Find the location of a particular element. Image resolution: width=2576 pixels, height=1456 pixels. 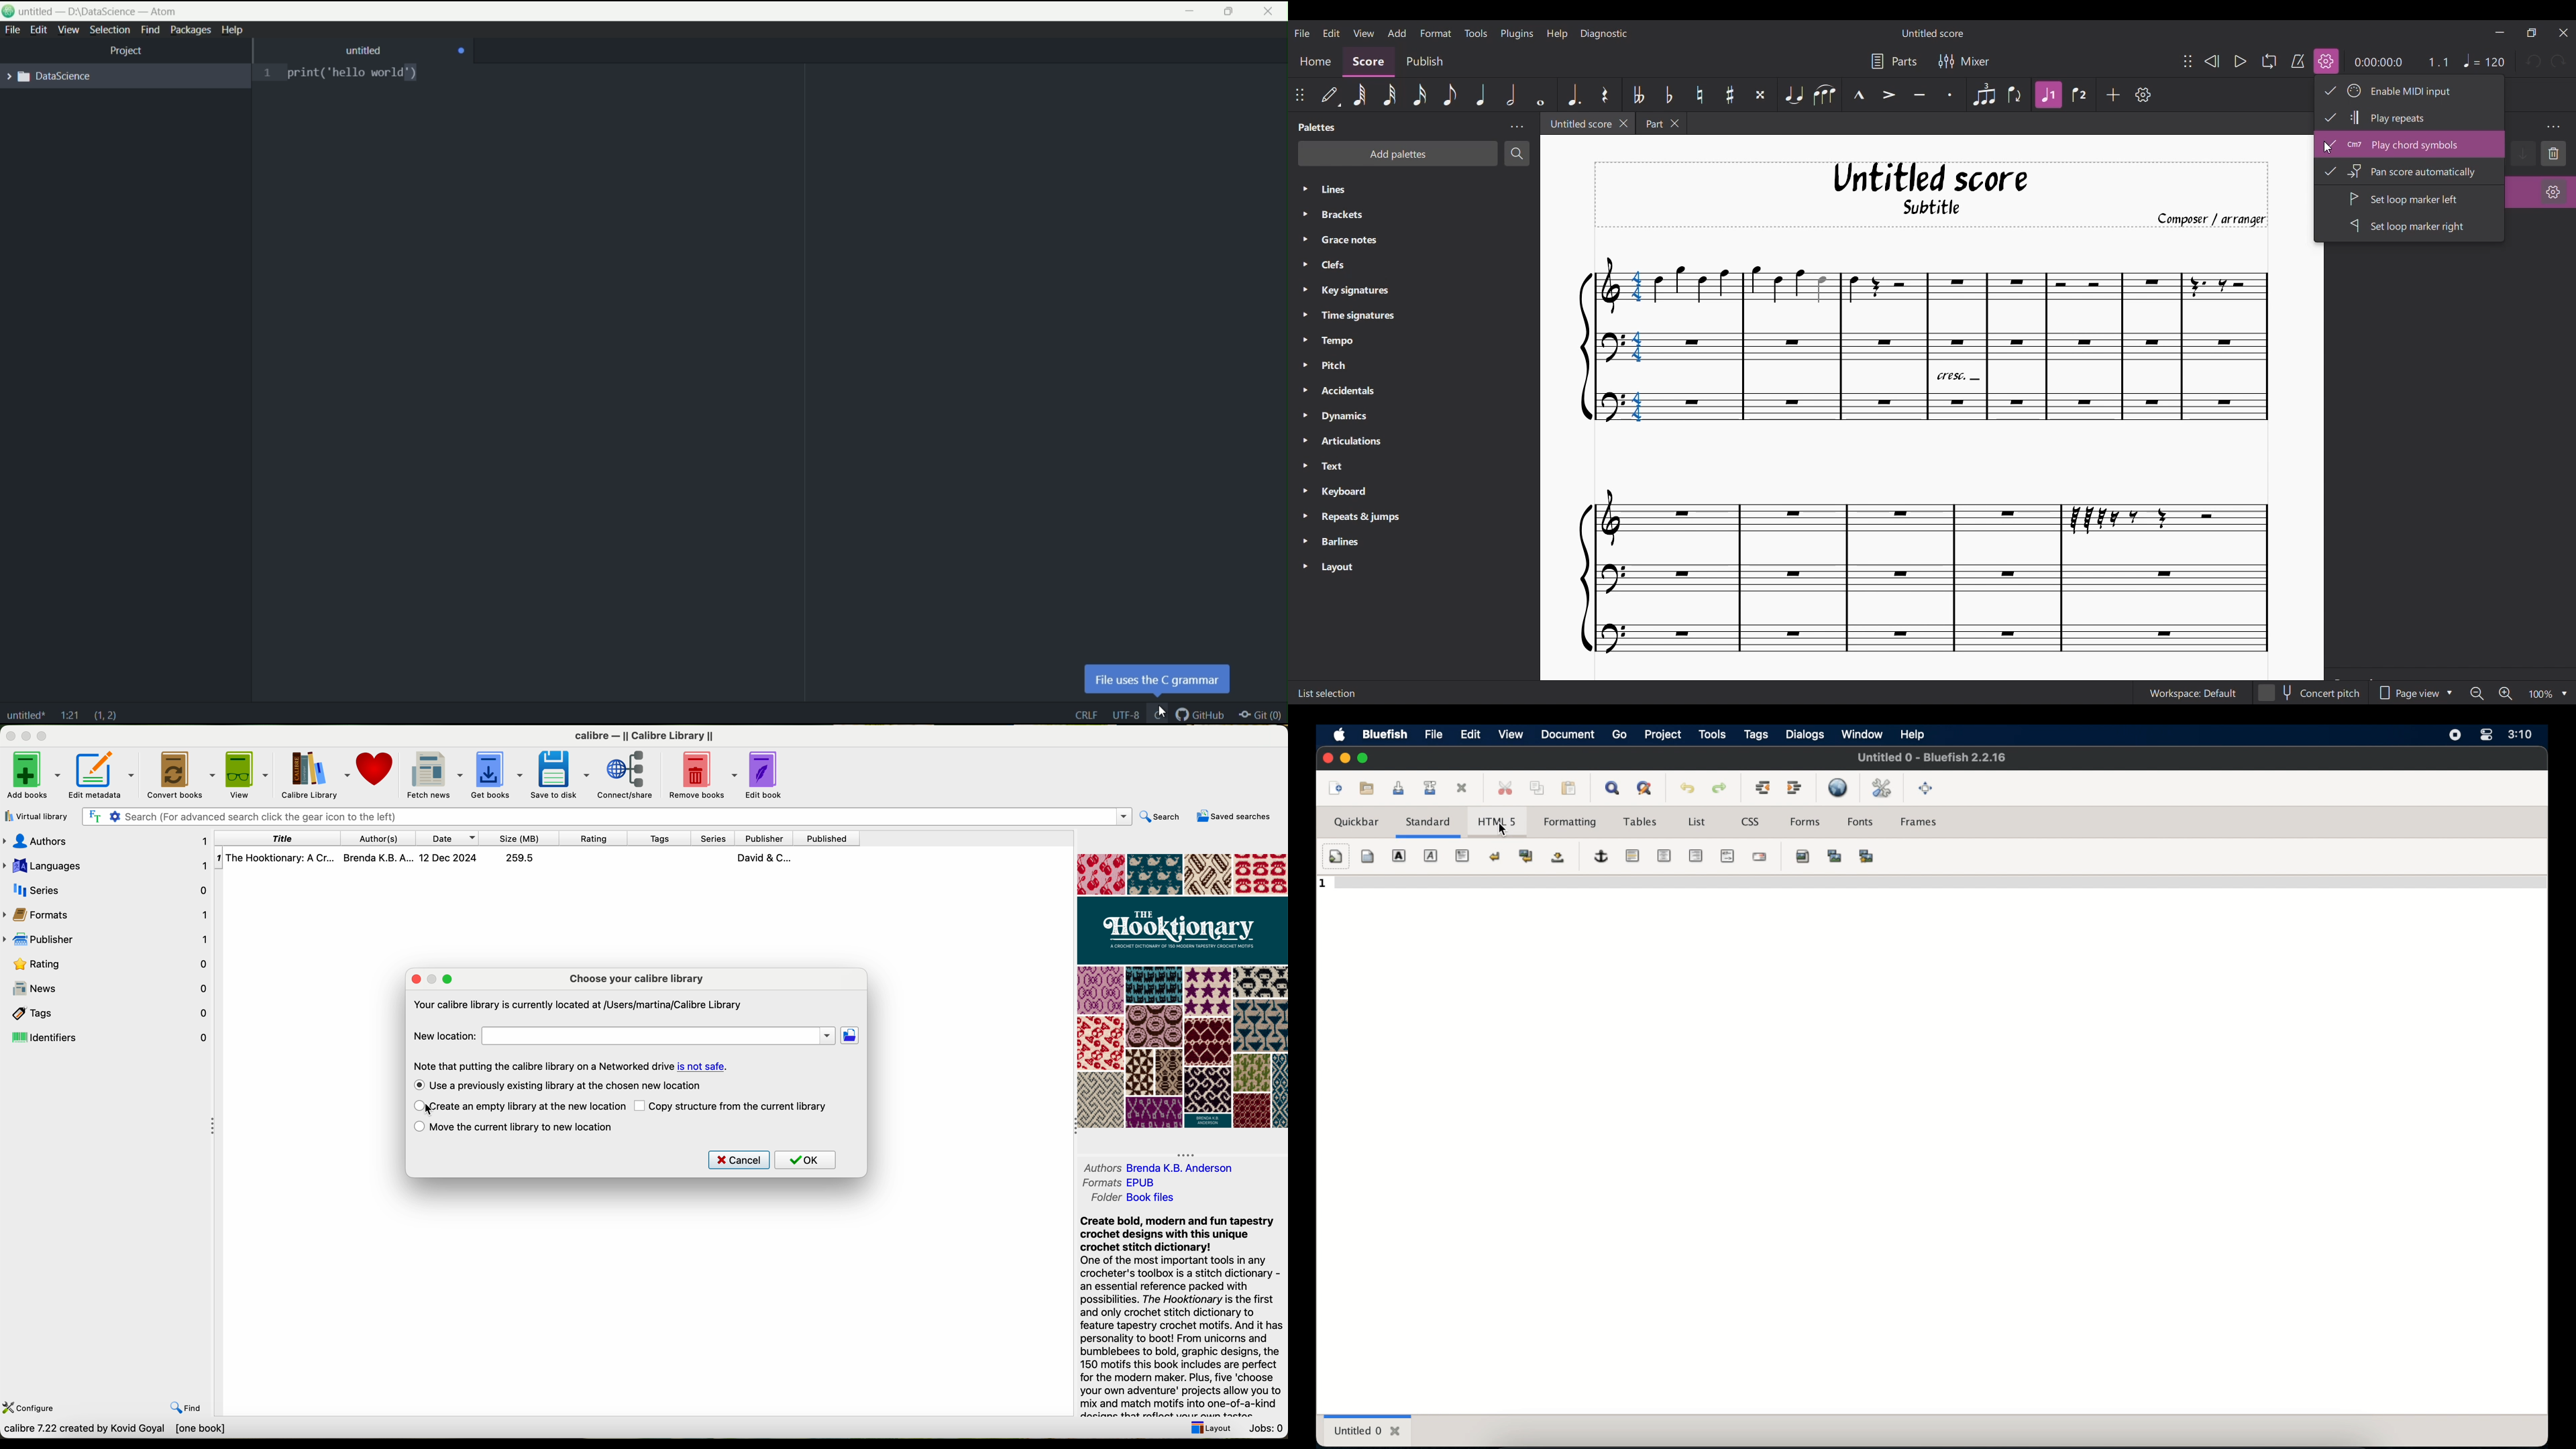

multi thumbnail is located at coordinates (1866, 856).